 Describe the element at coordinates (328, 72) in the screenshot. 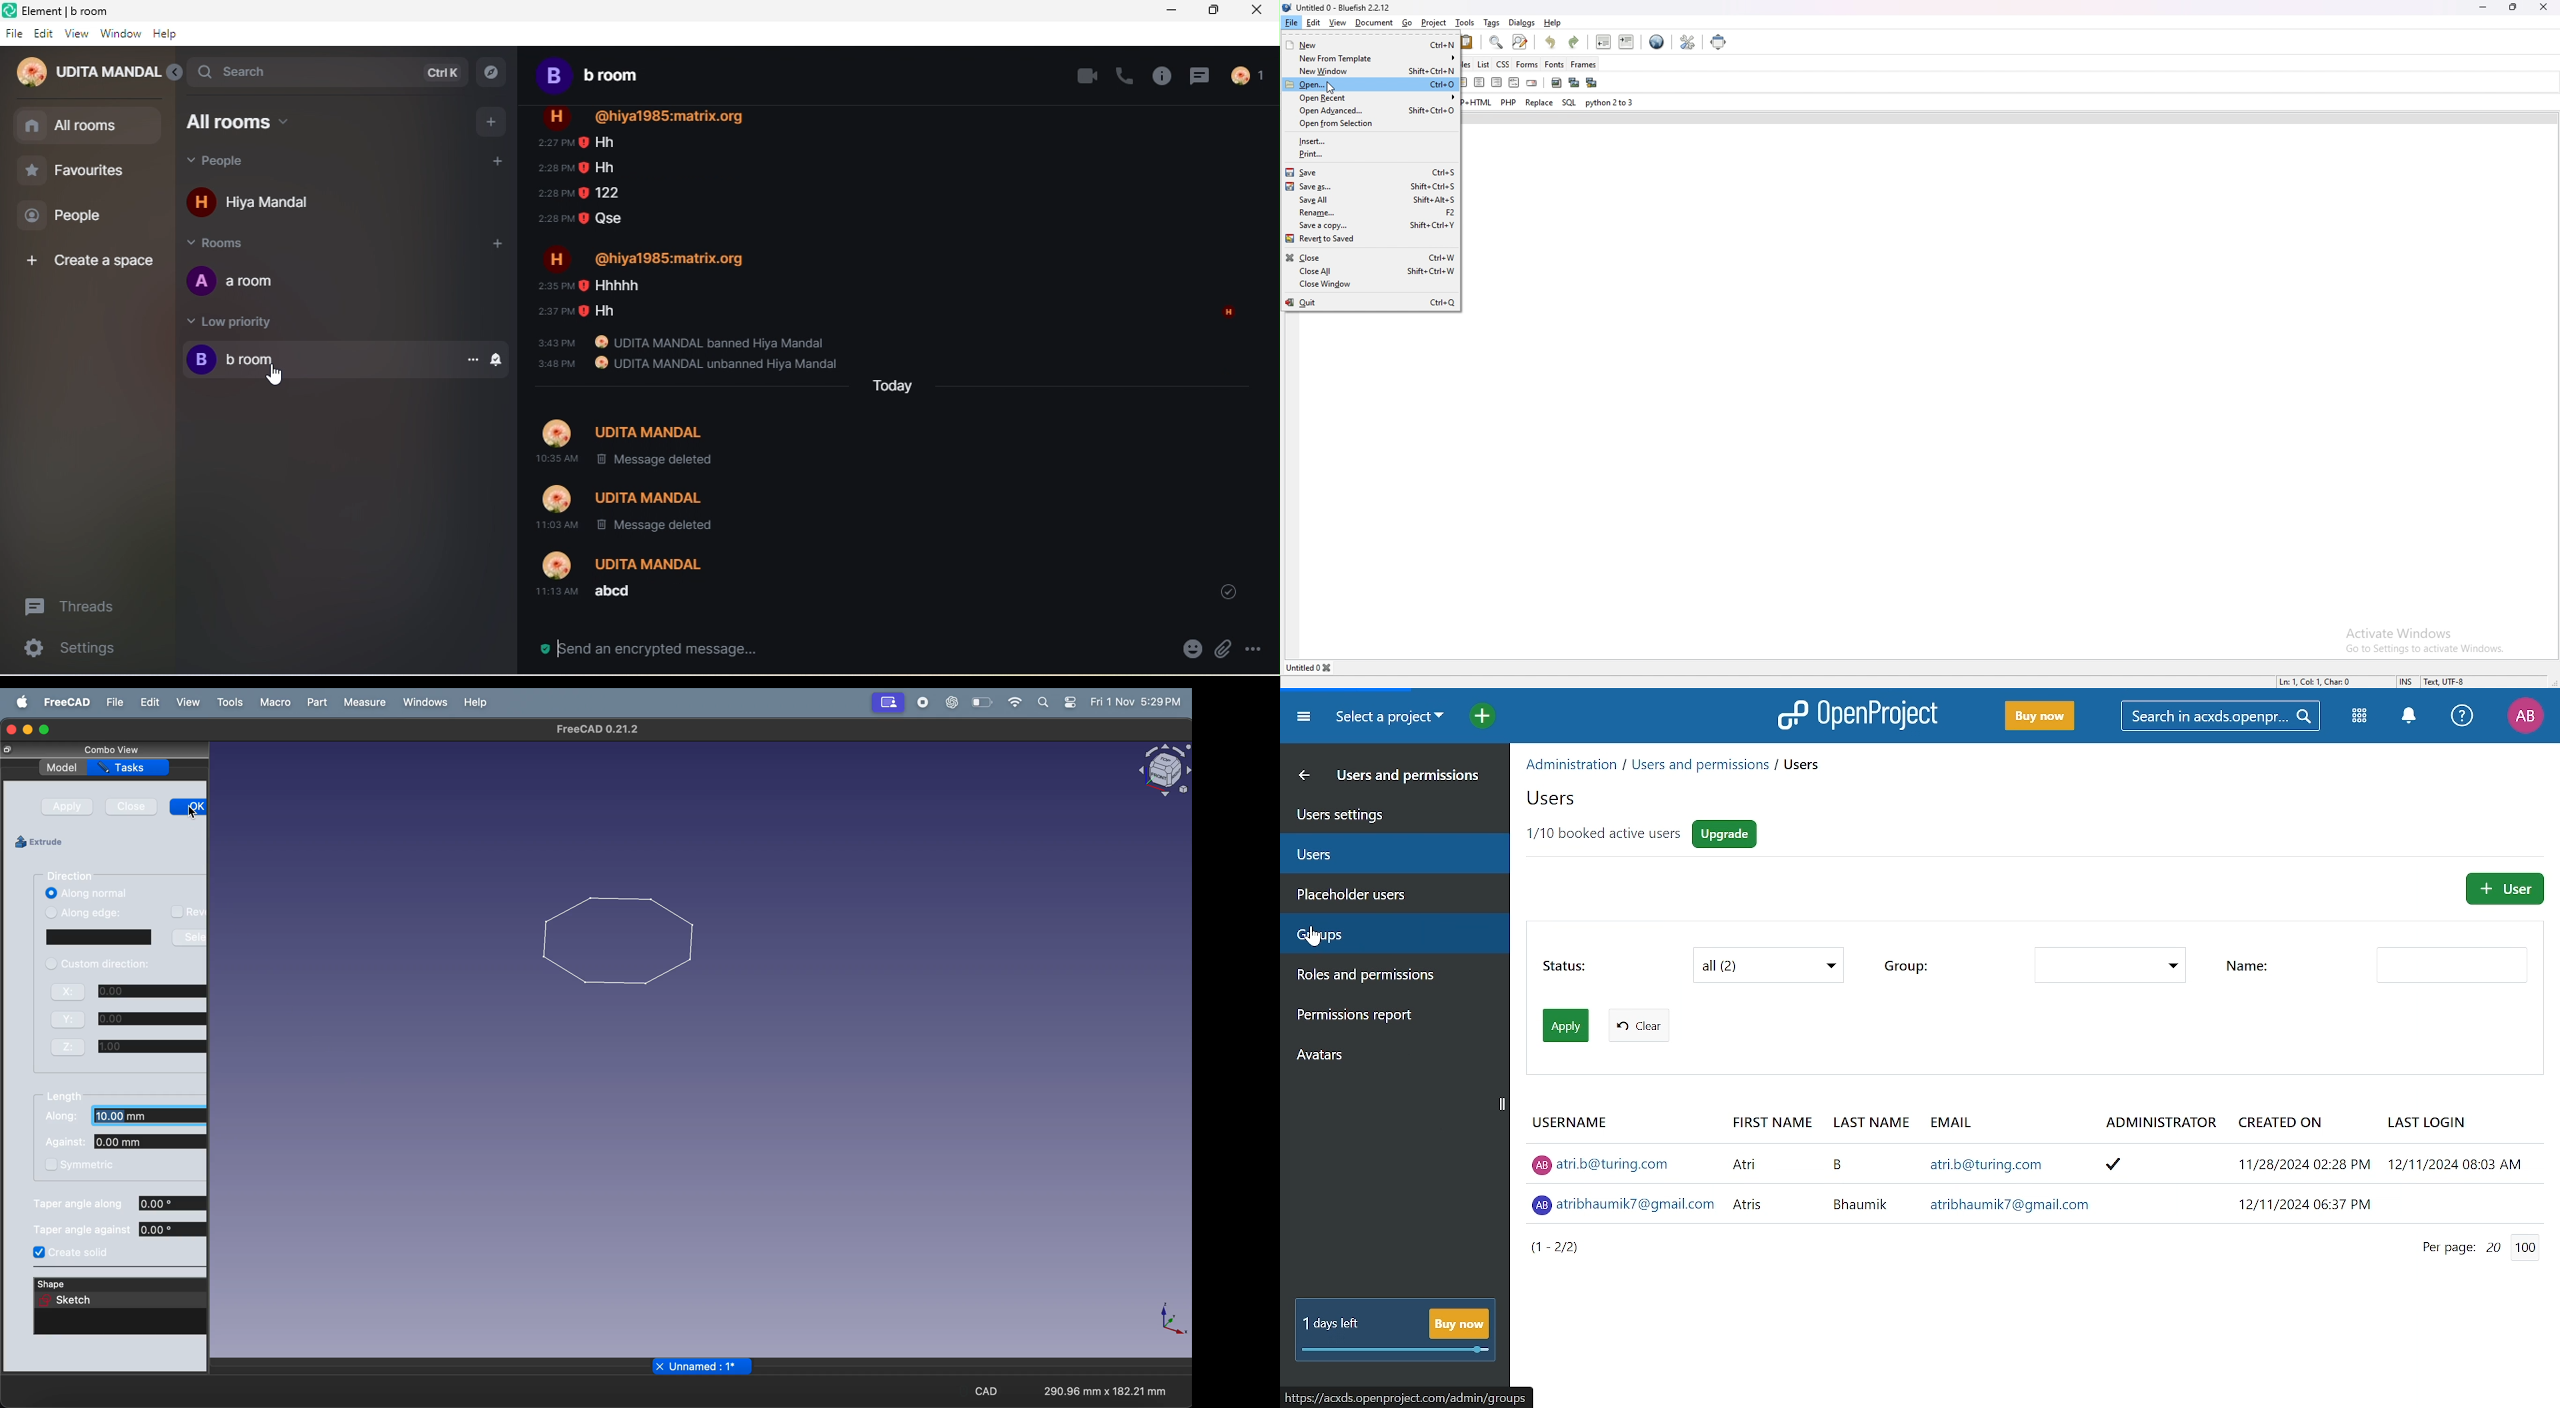

I see `search` at that location.